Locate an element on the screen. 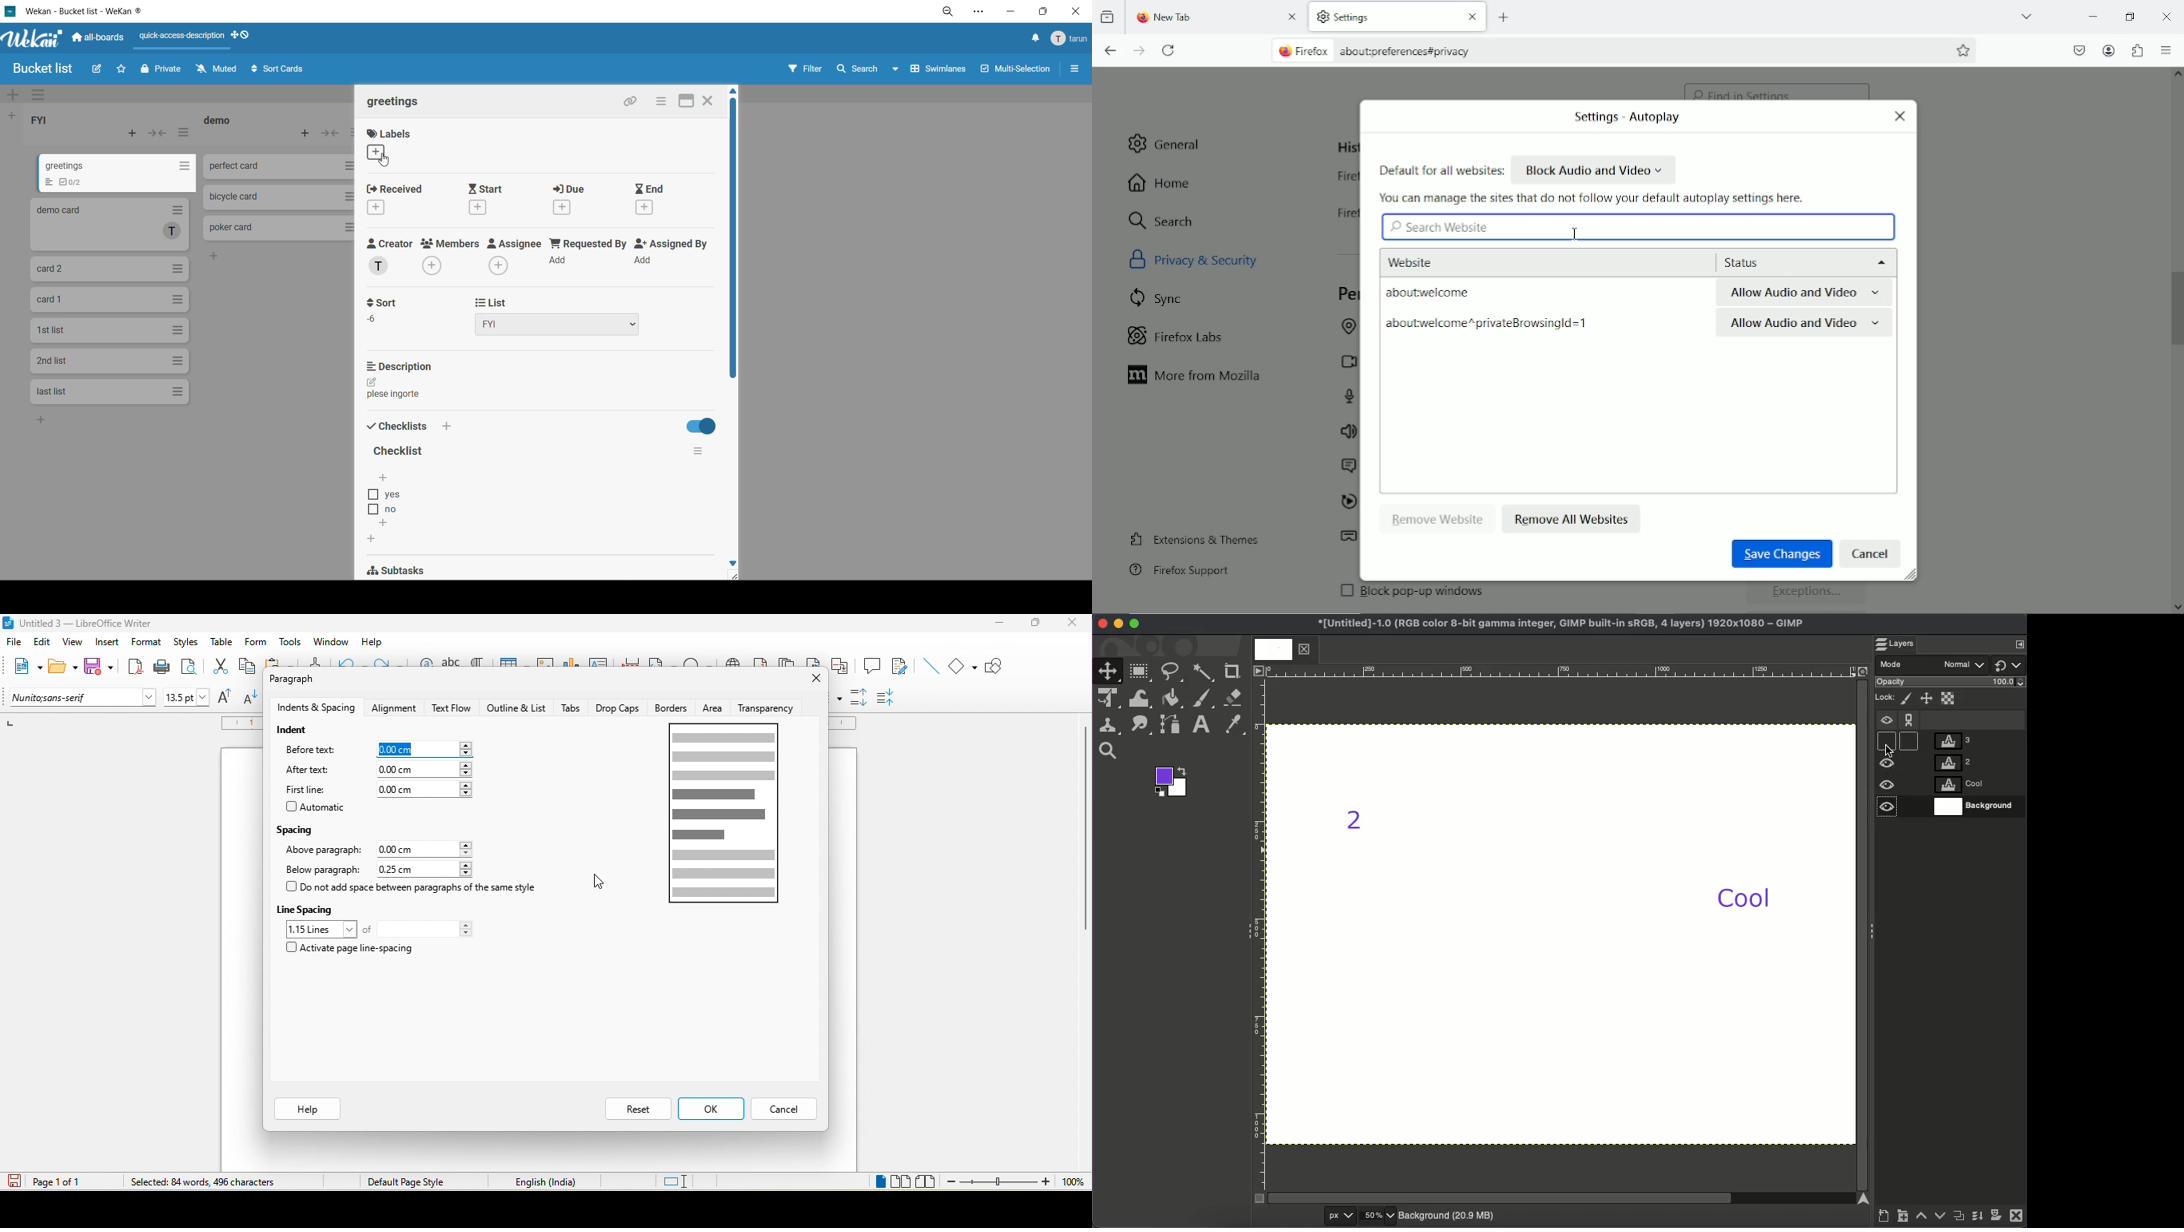  spacing is located at coordinates (301, 832).